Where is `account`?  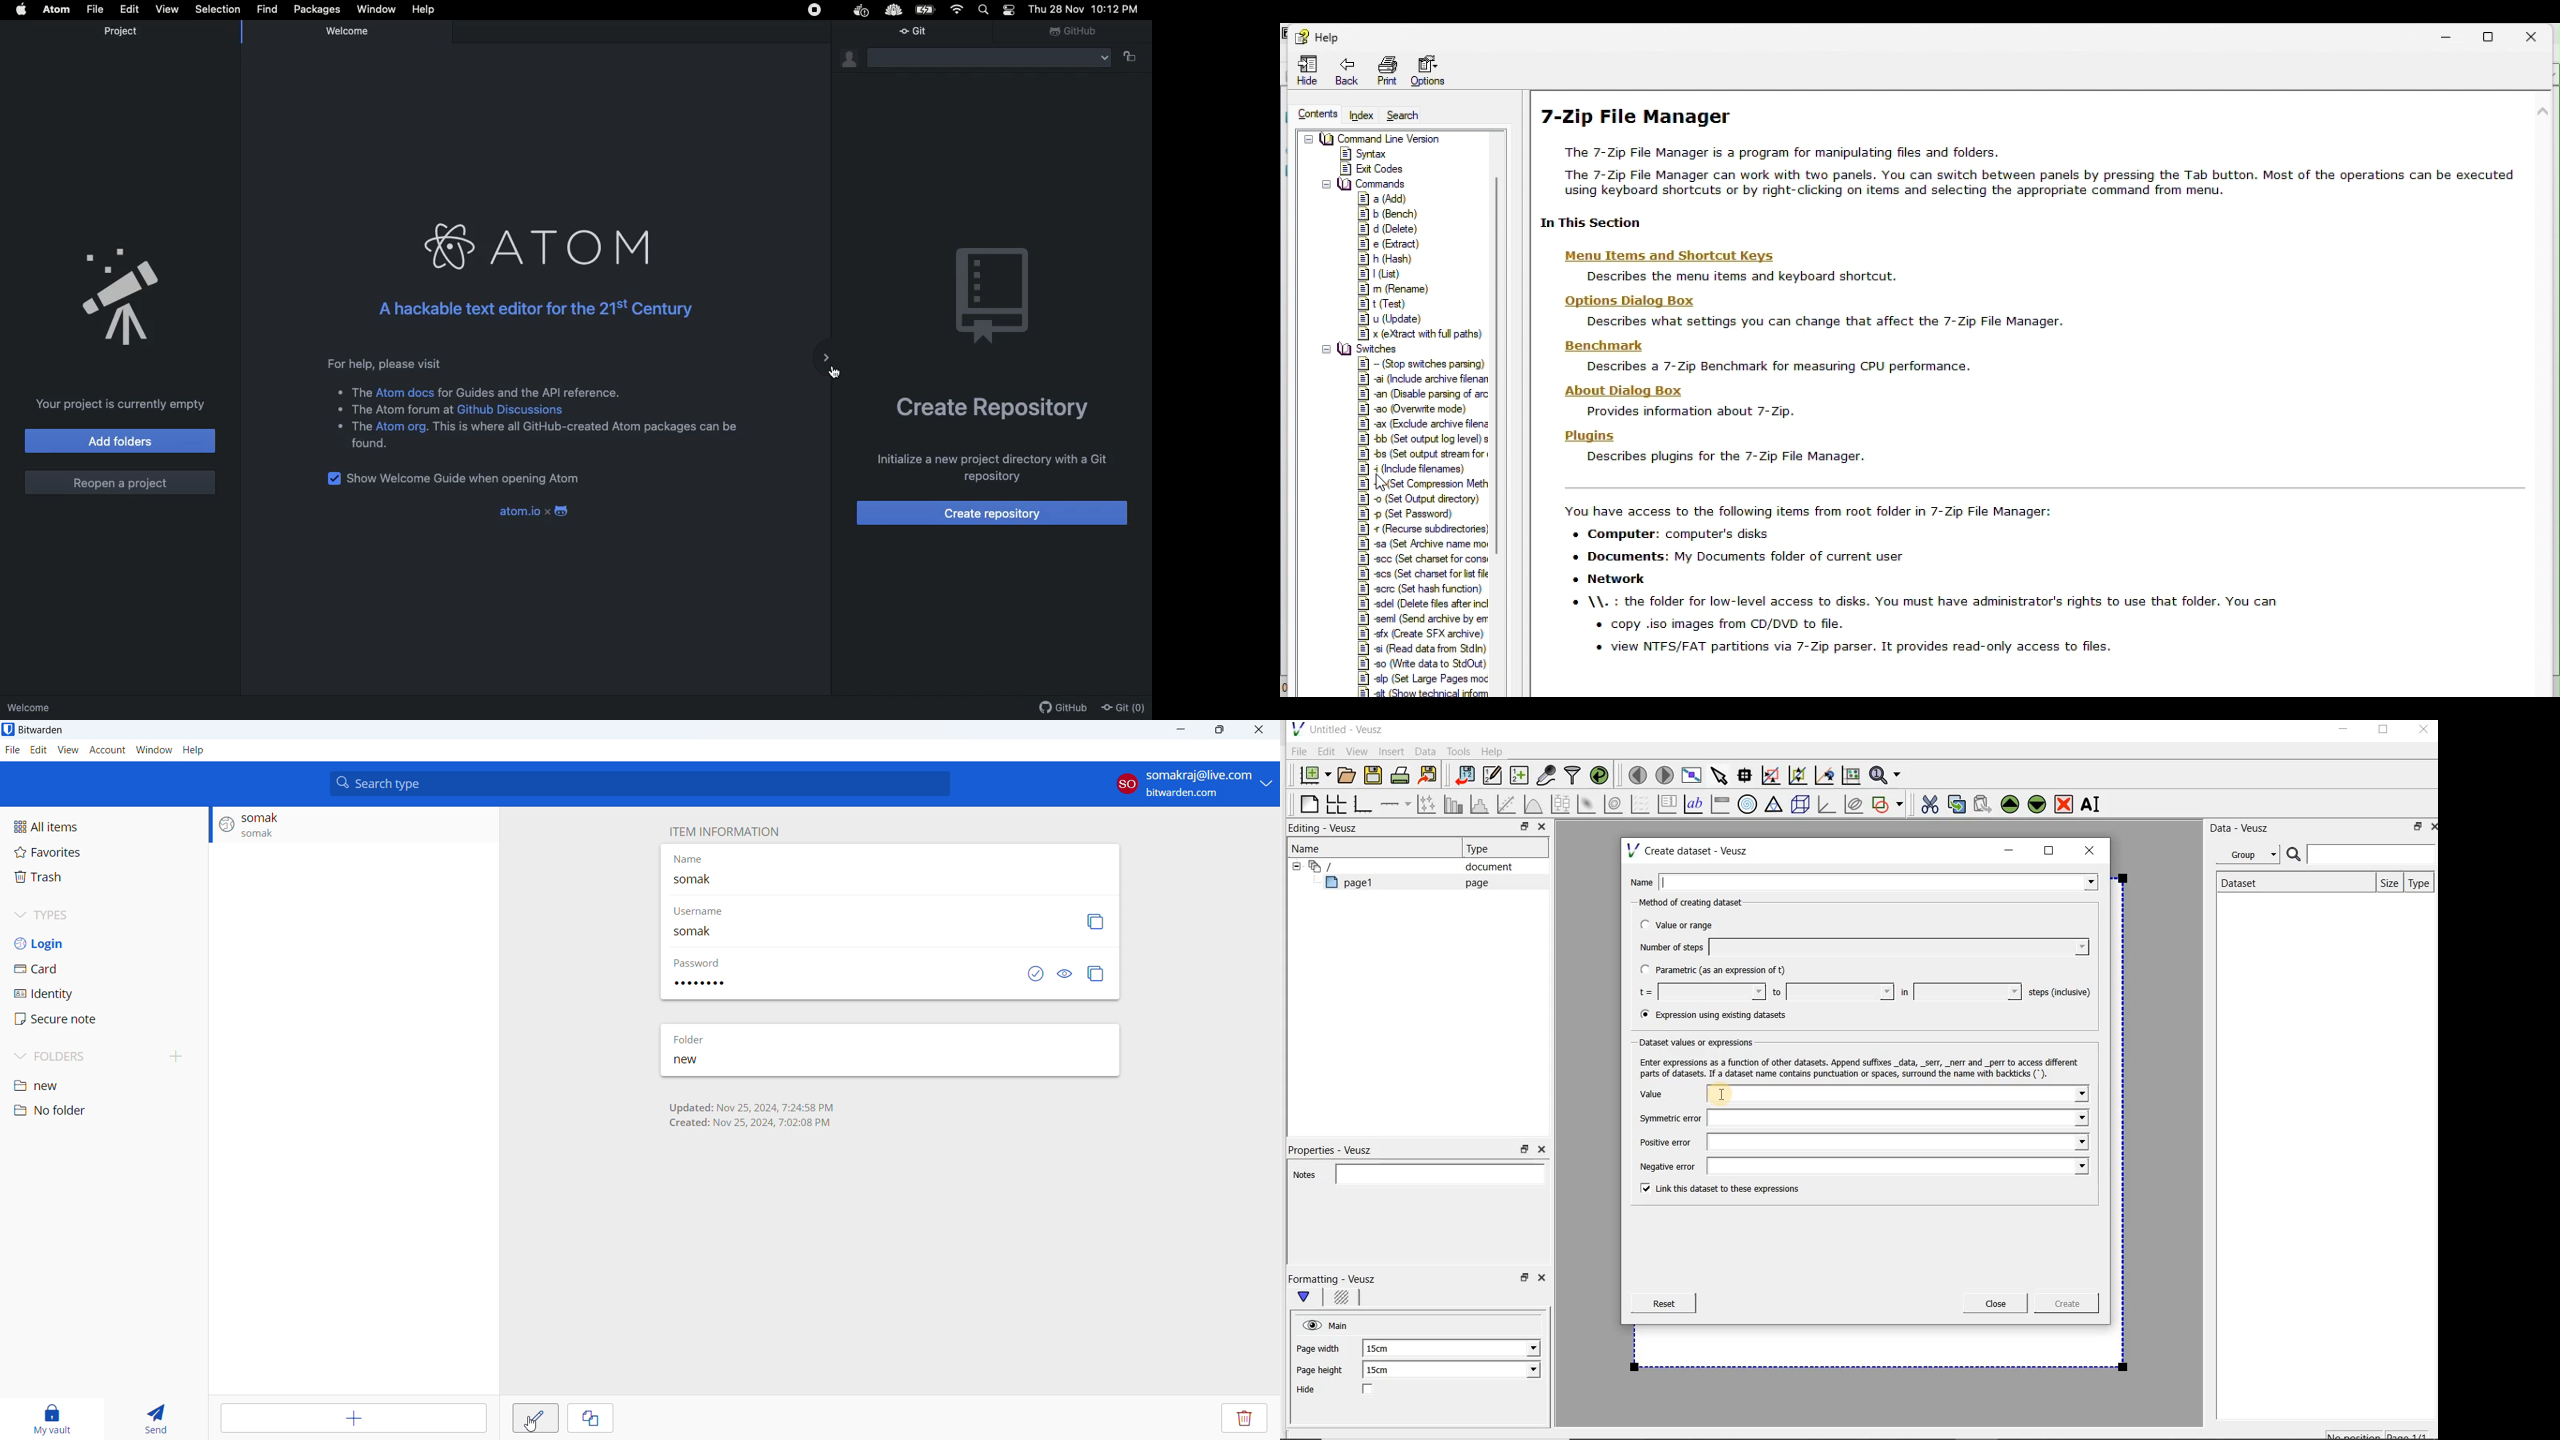 account is located at coordinates (1192, 784).